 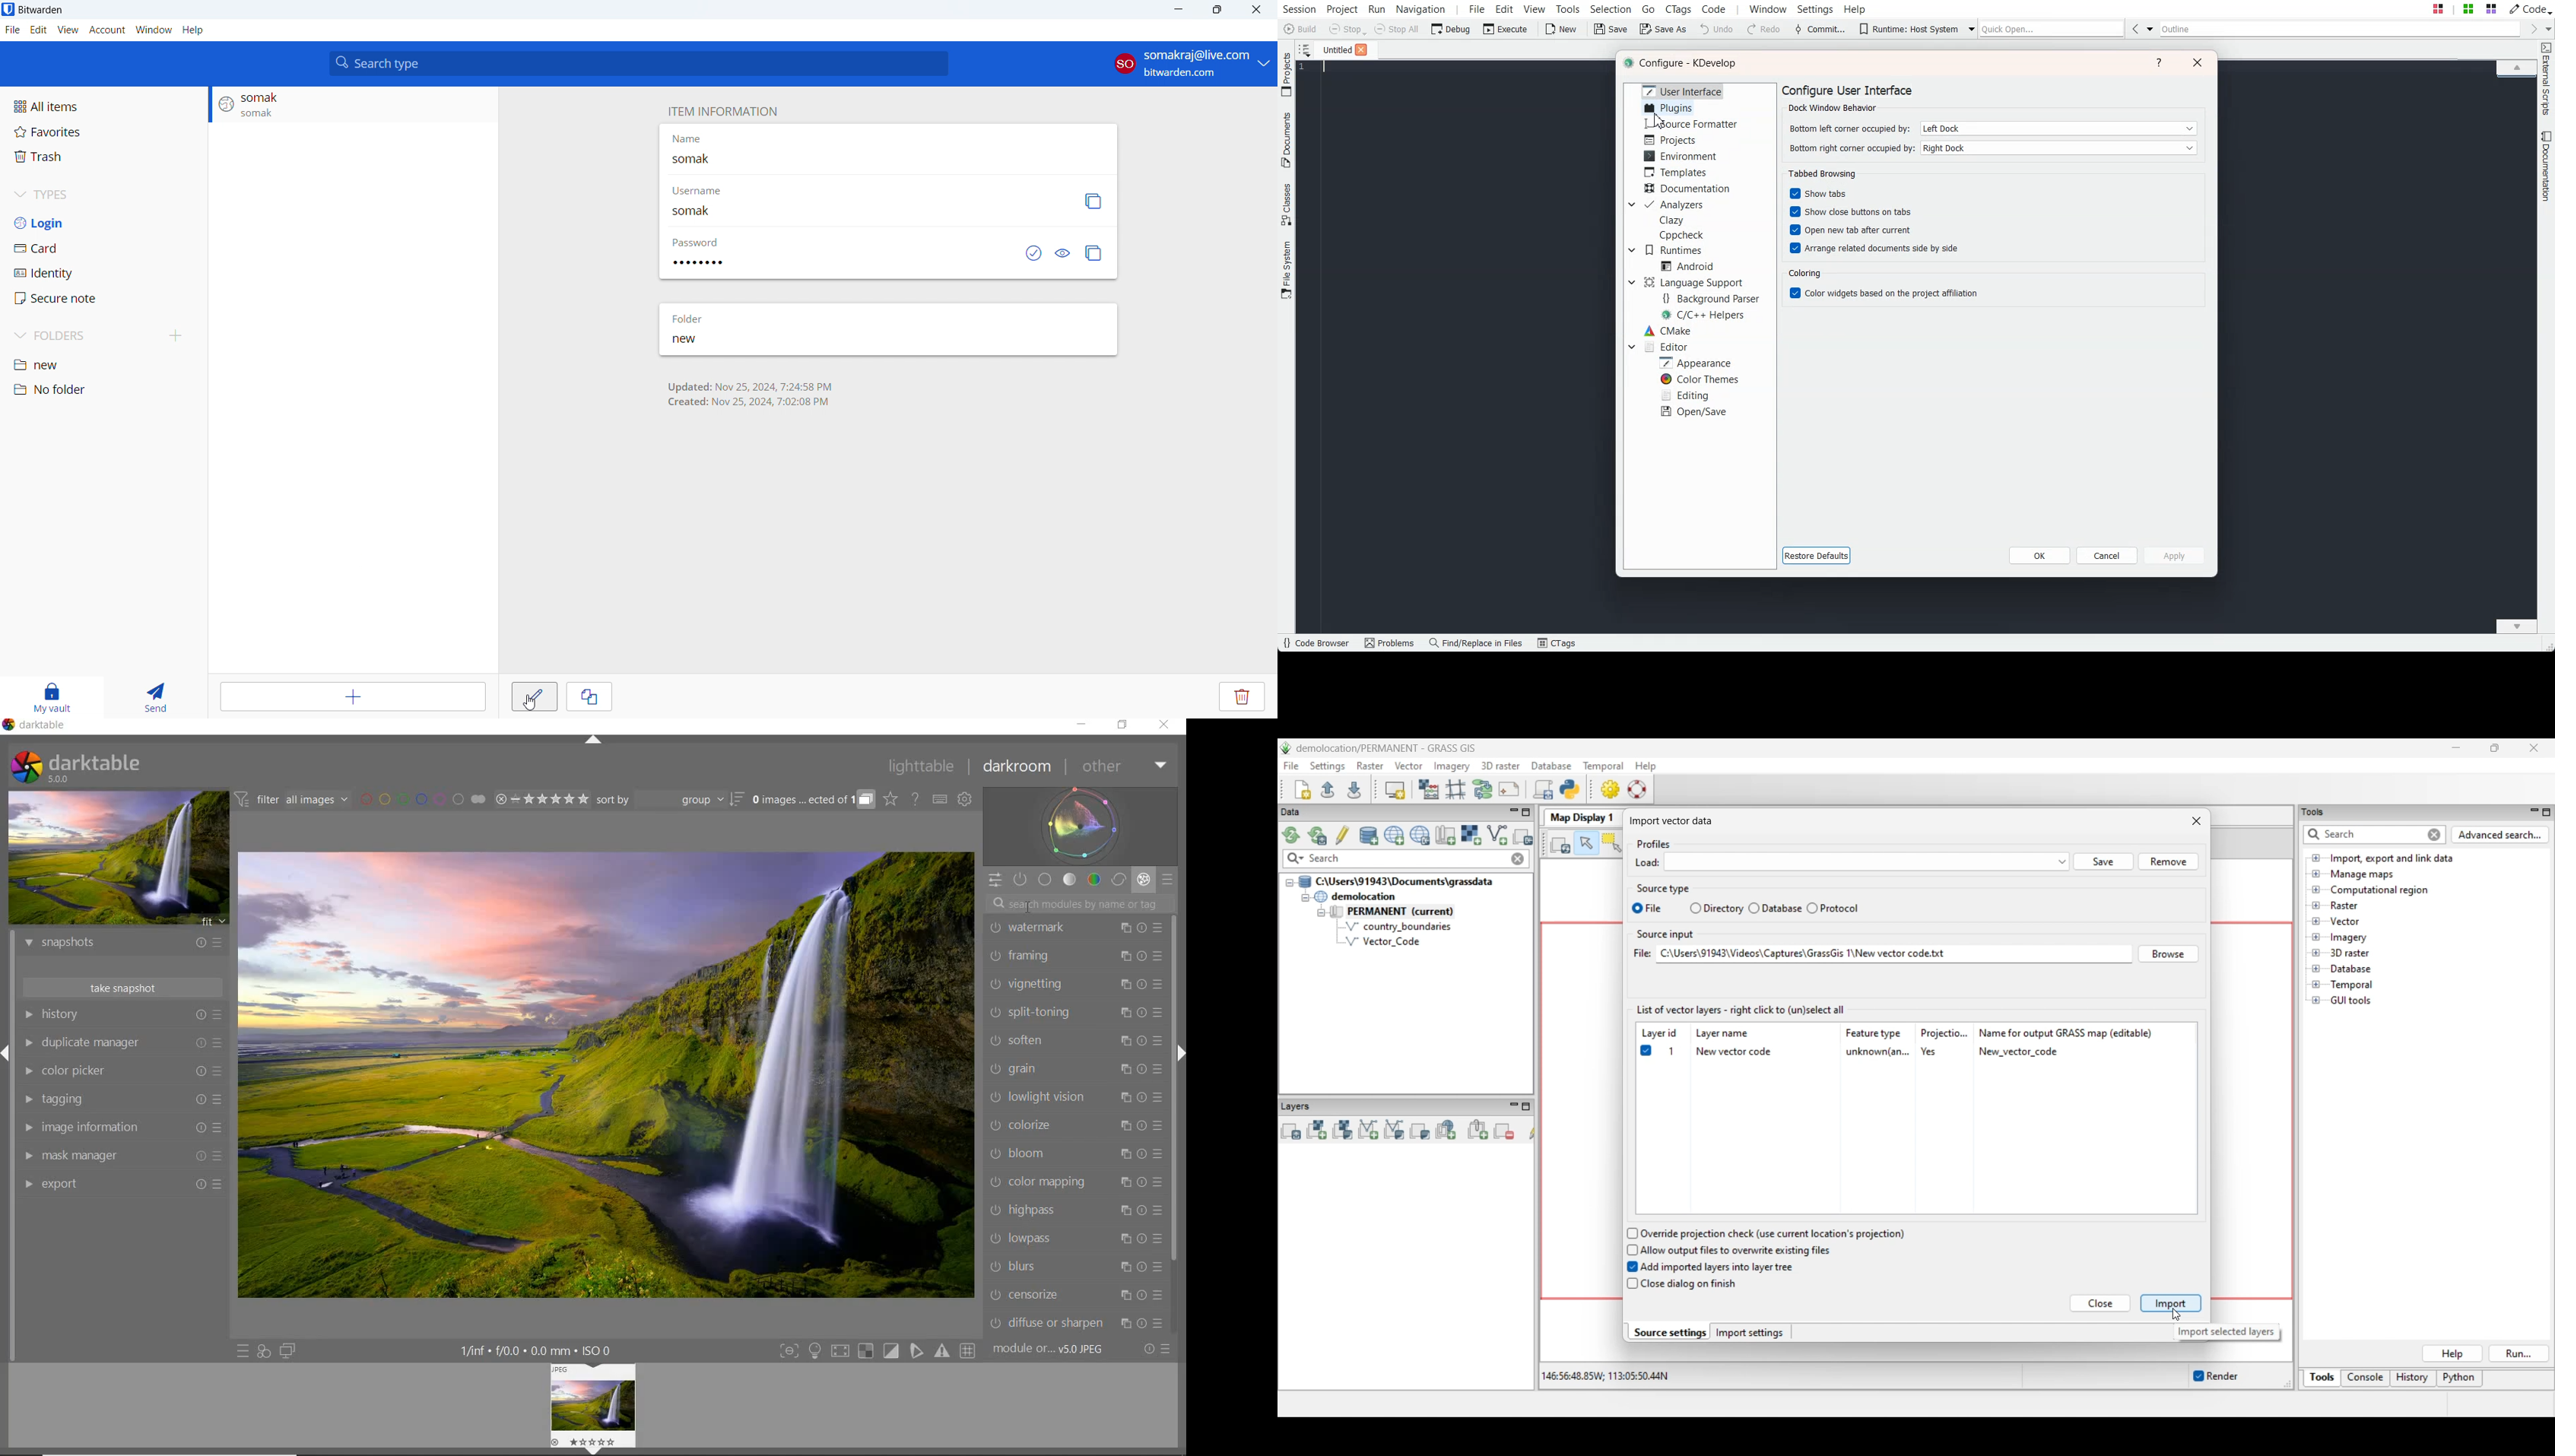 What do you see at coordinates (53, 698) in the screenshot?
I see `my vault` at bounding box center [53, 698].